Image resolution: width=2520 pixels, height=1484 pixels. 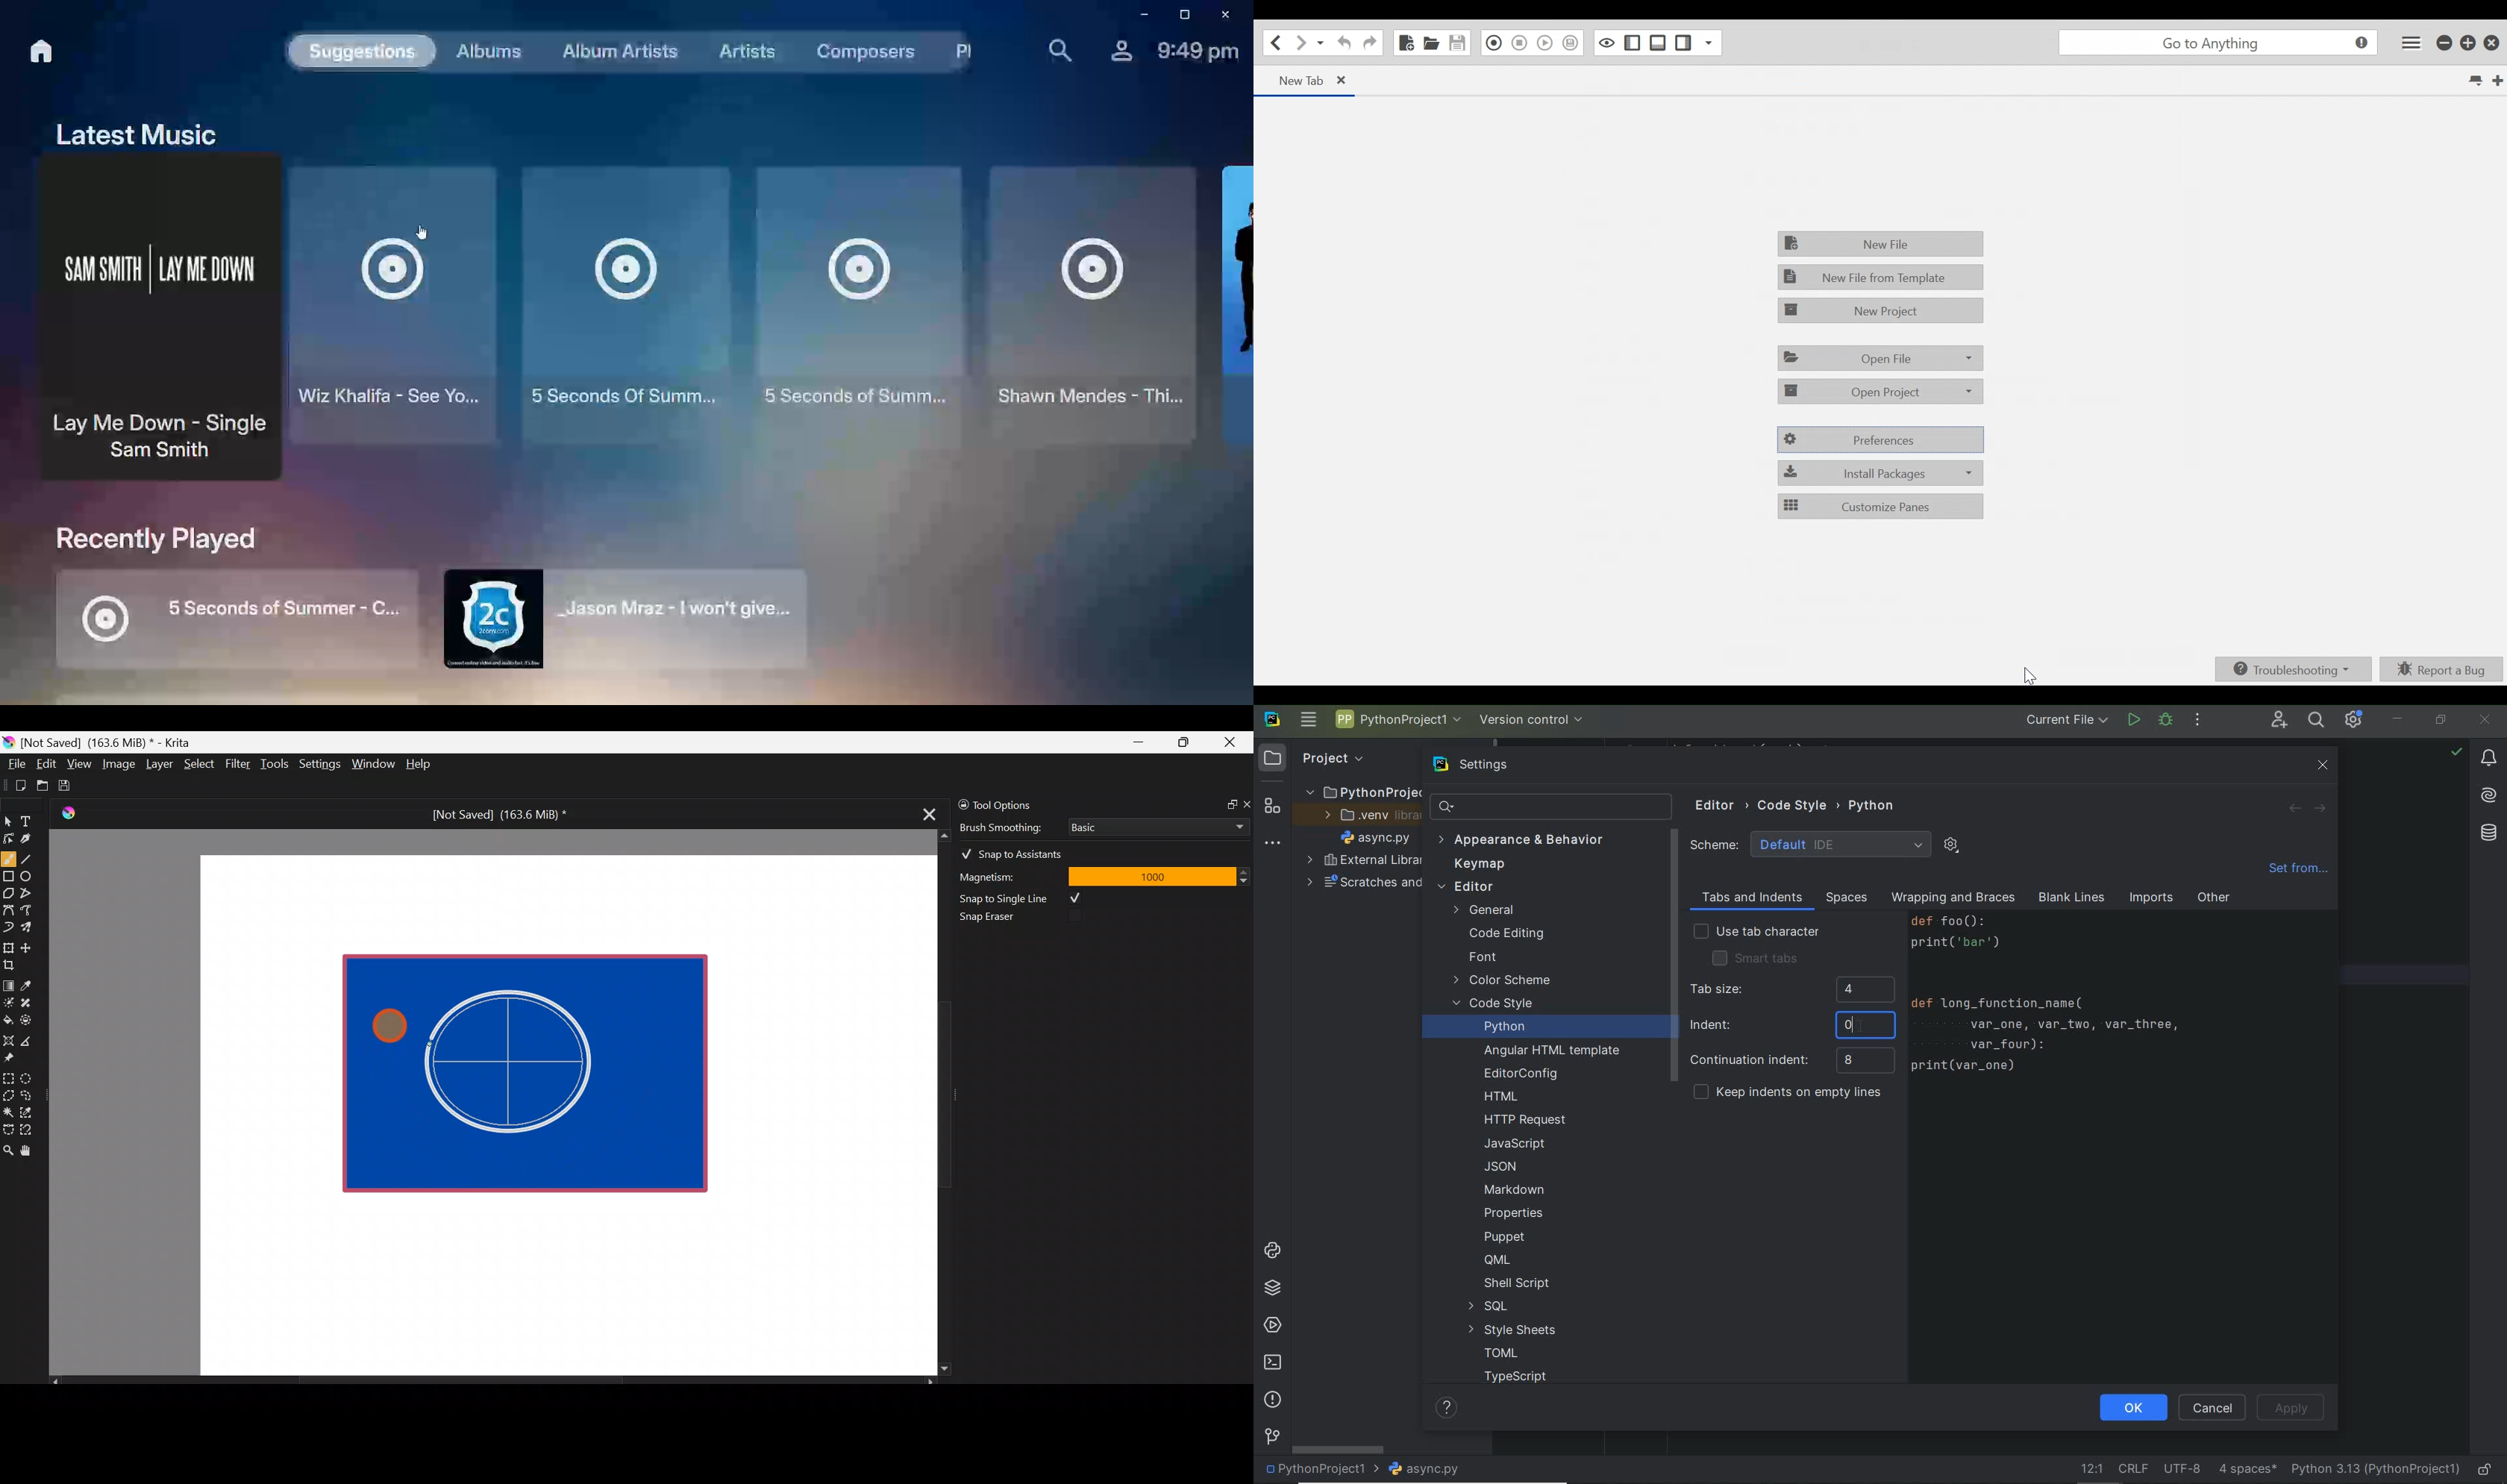 I want to click on Magnetism, so click(x=1005, y=875).